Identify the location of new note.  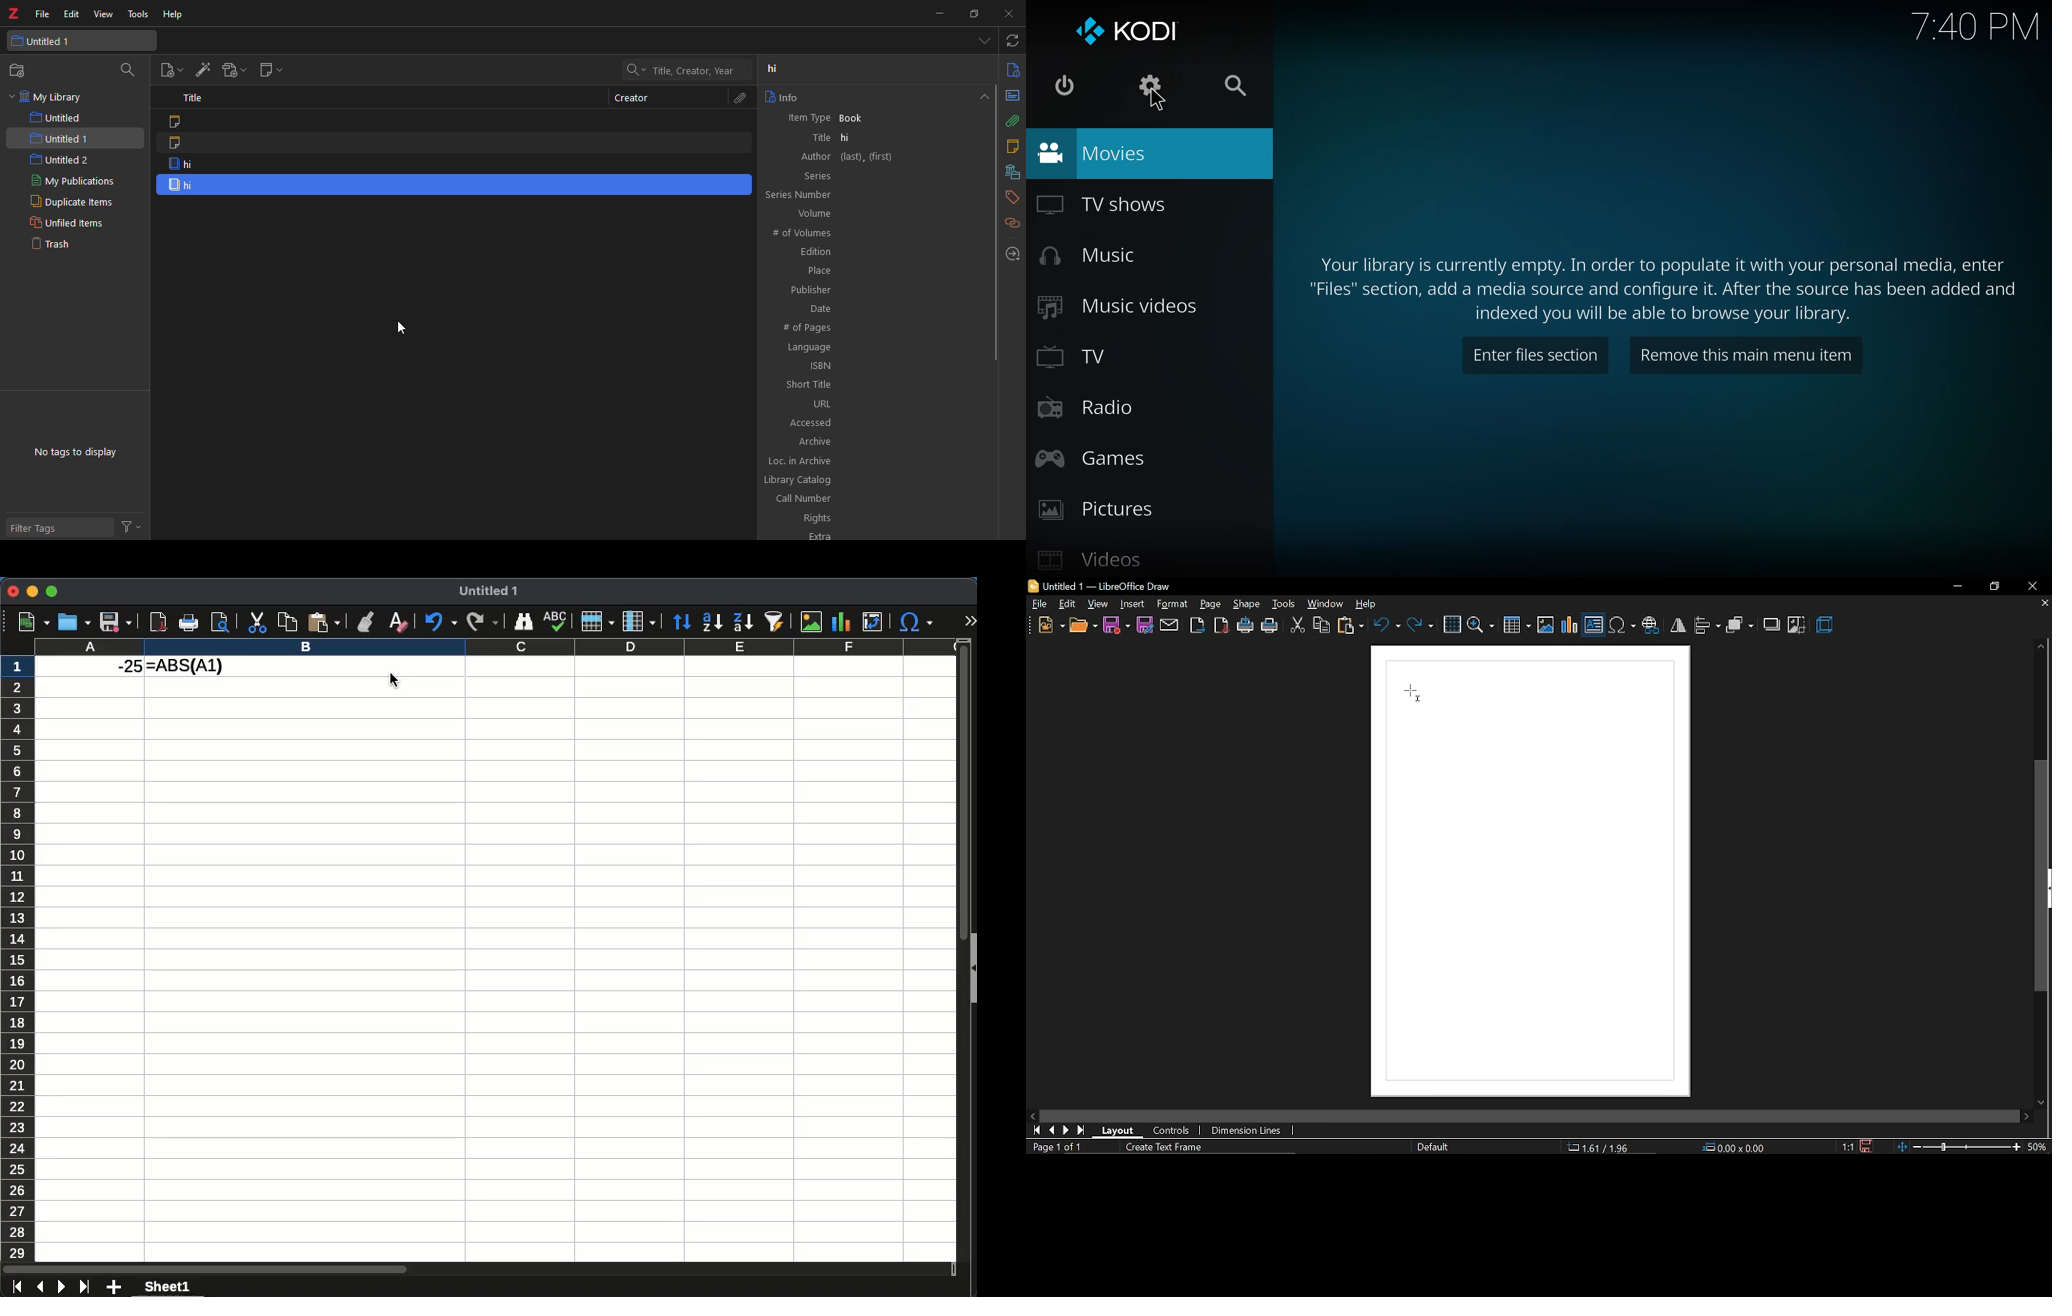
(272, 70).